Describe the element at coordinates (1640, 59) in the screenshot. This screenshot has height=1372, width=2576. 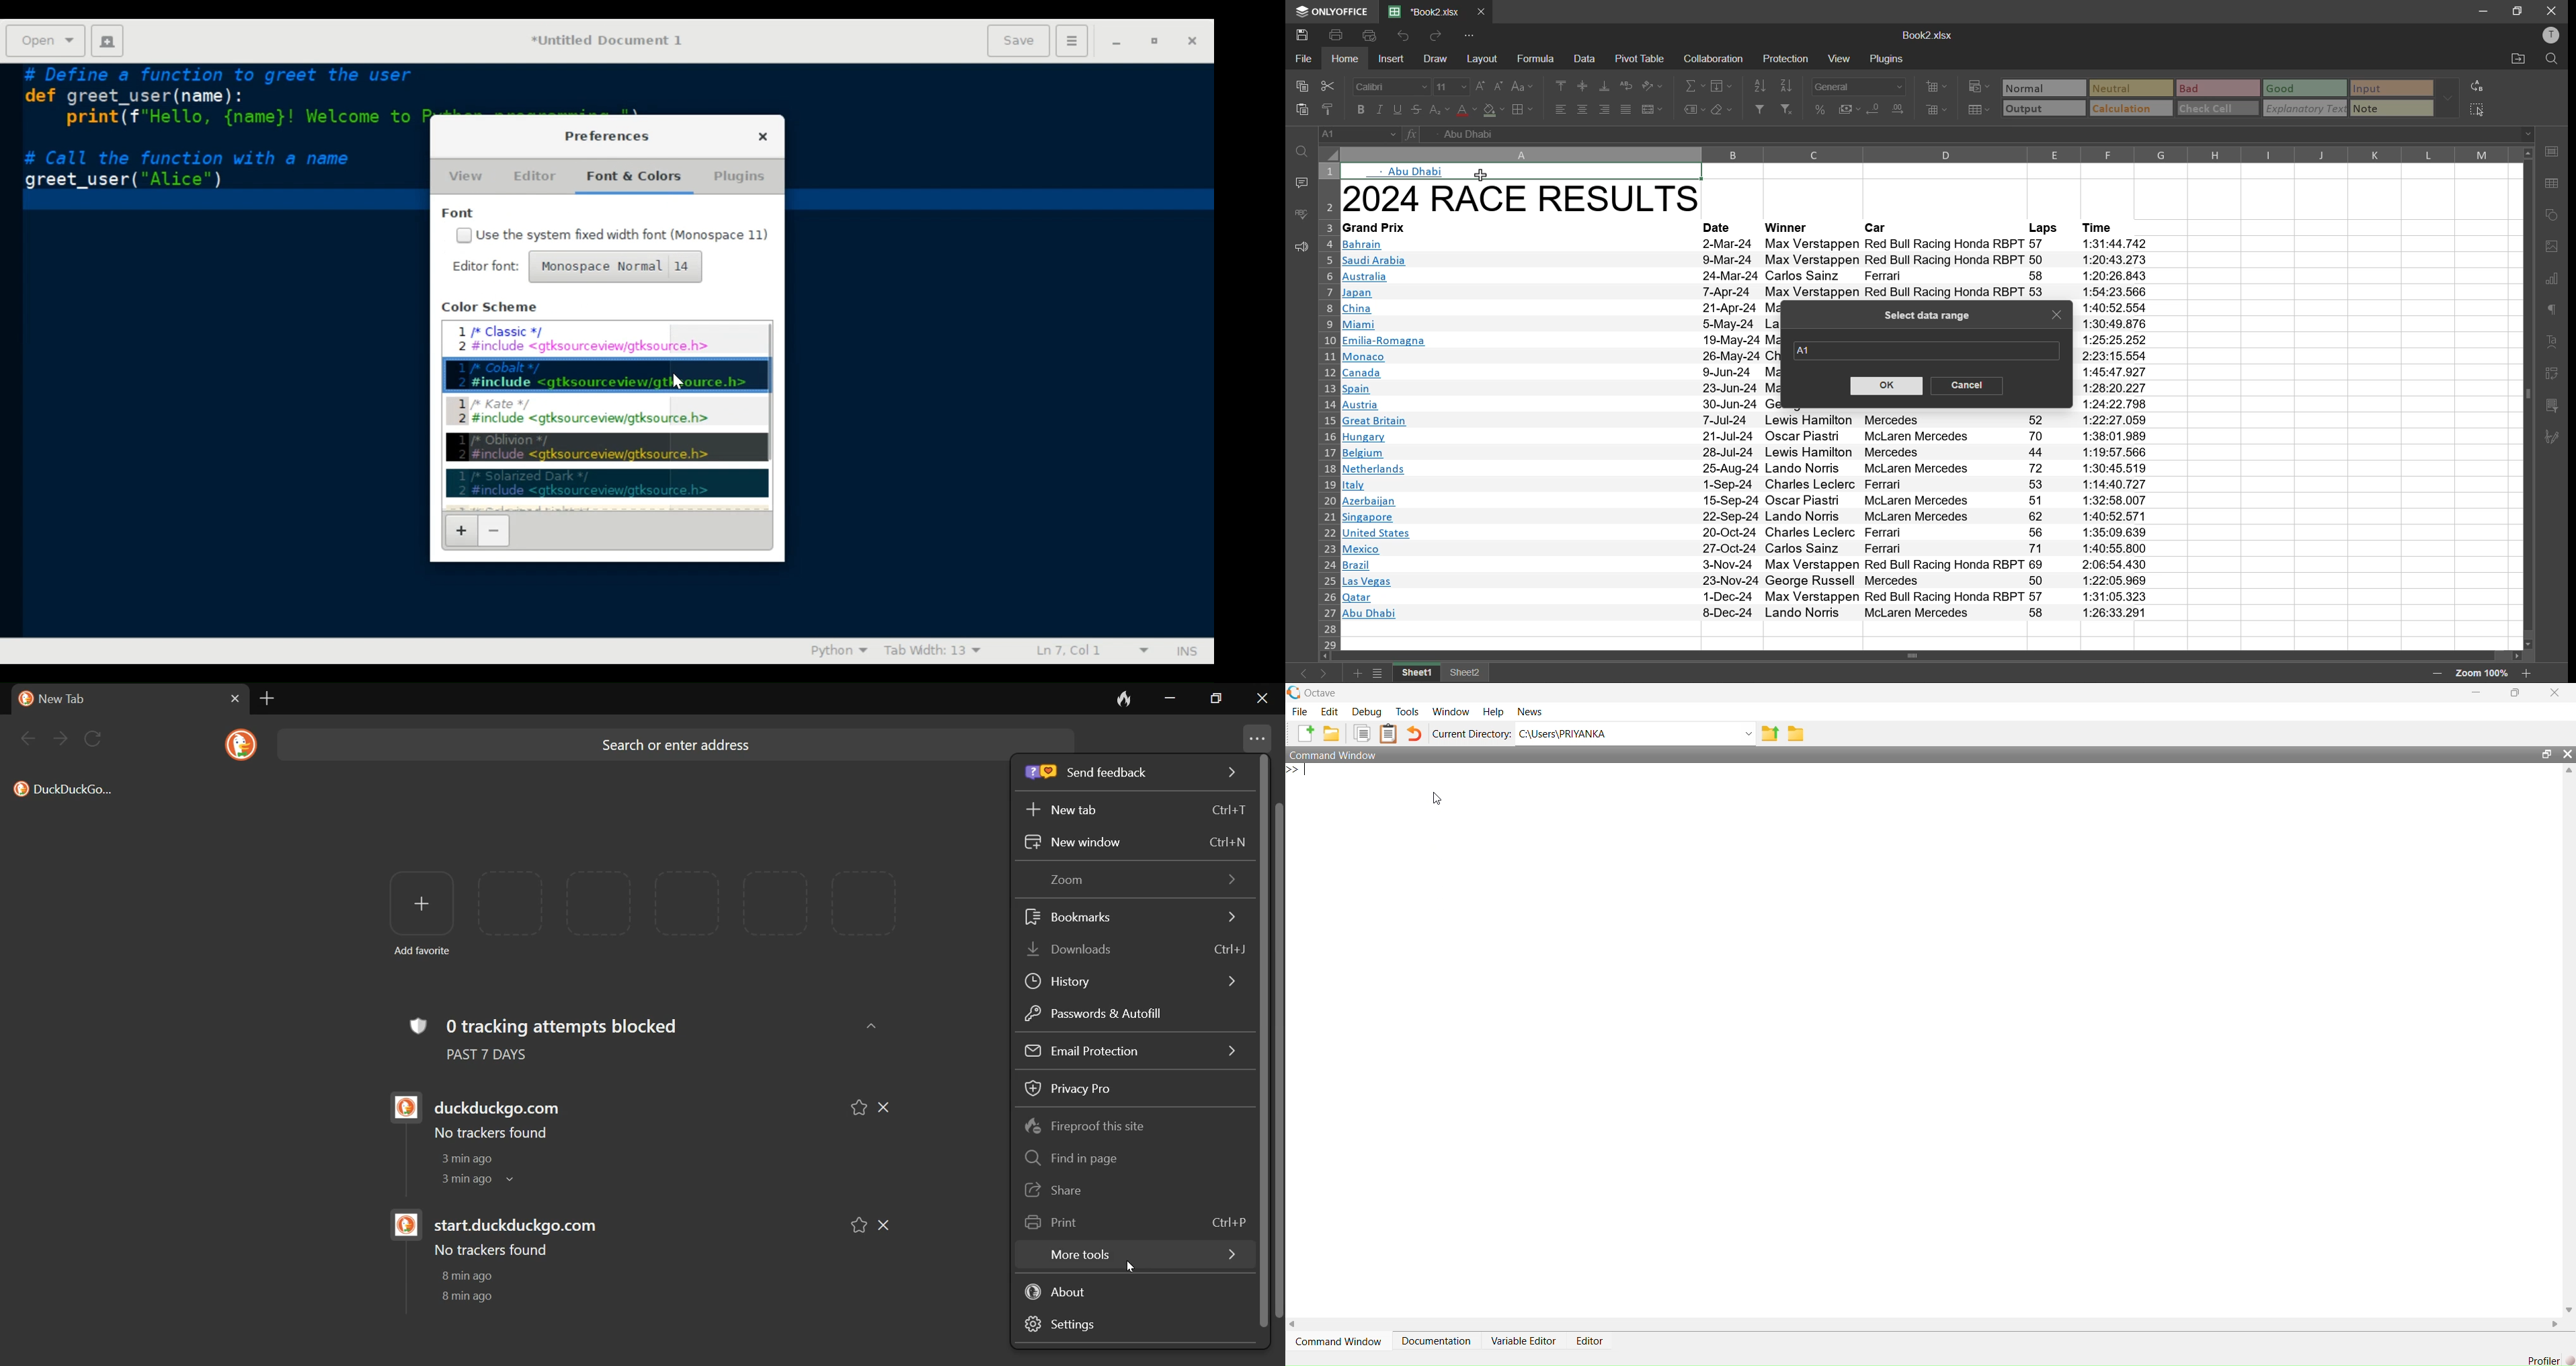
I see `pivot table` at that location.